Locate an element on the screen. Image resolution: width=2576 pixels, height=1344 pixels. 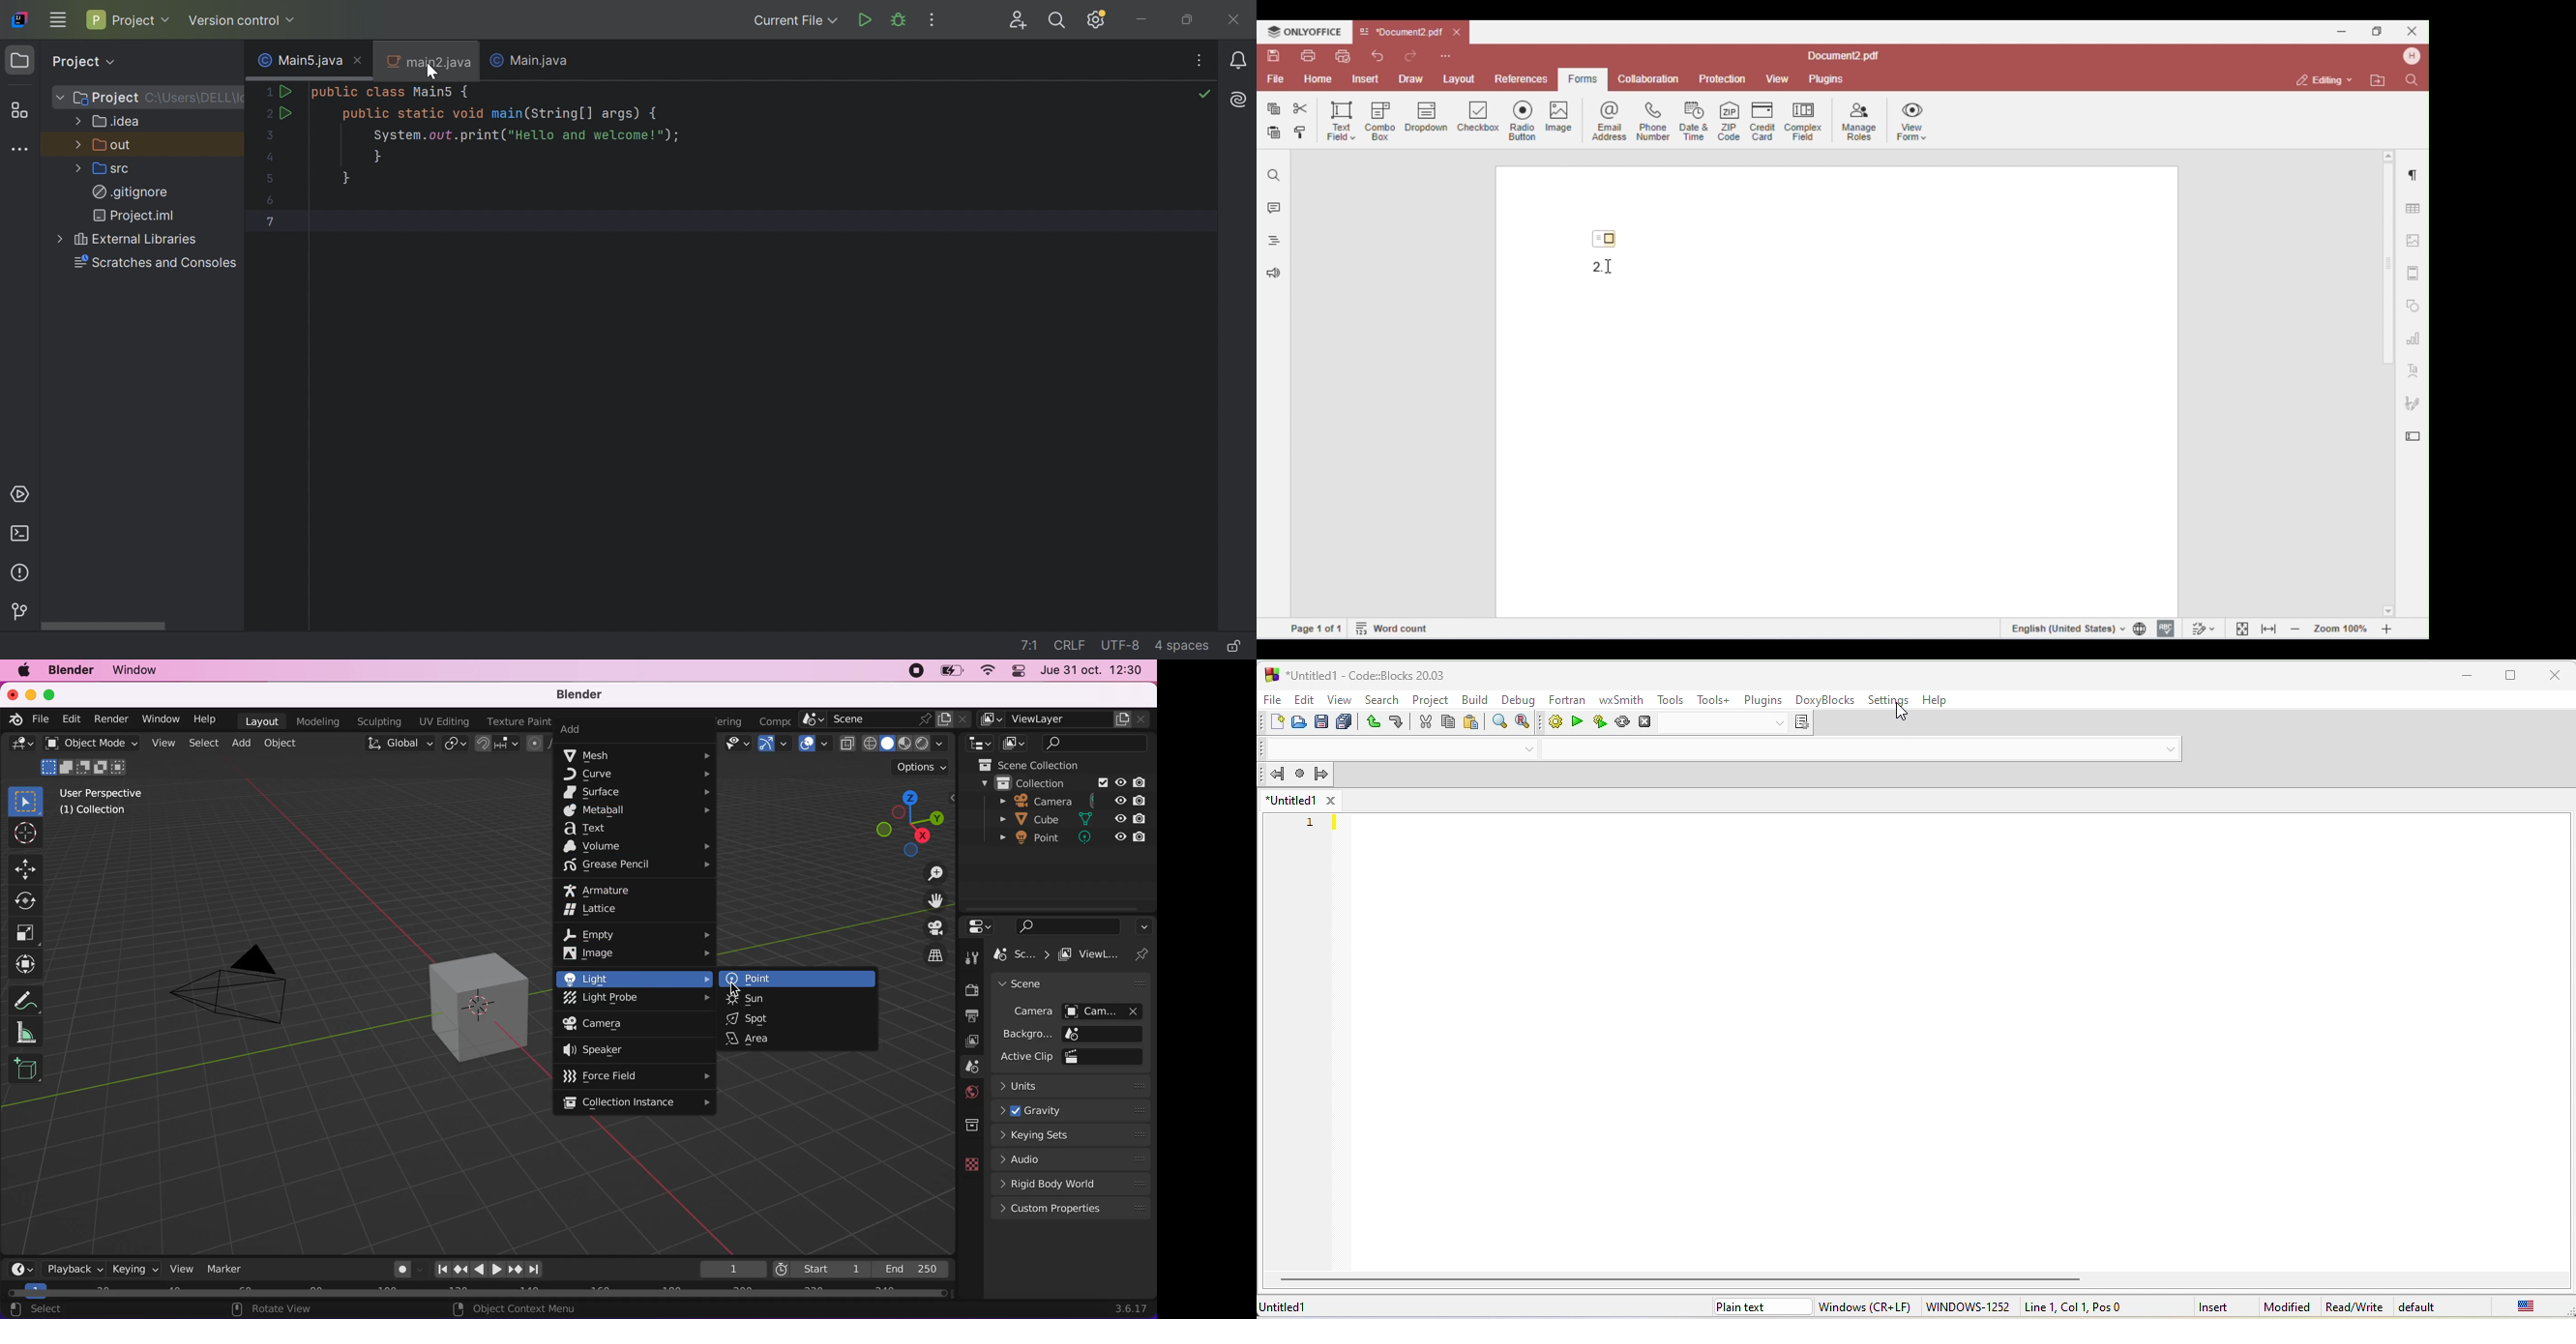
.idea is located at coordinates (118, 122).